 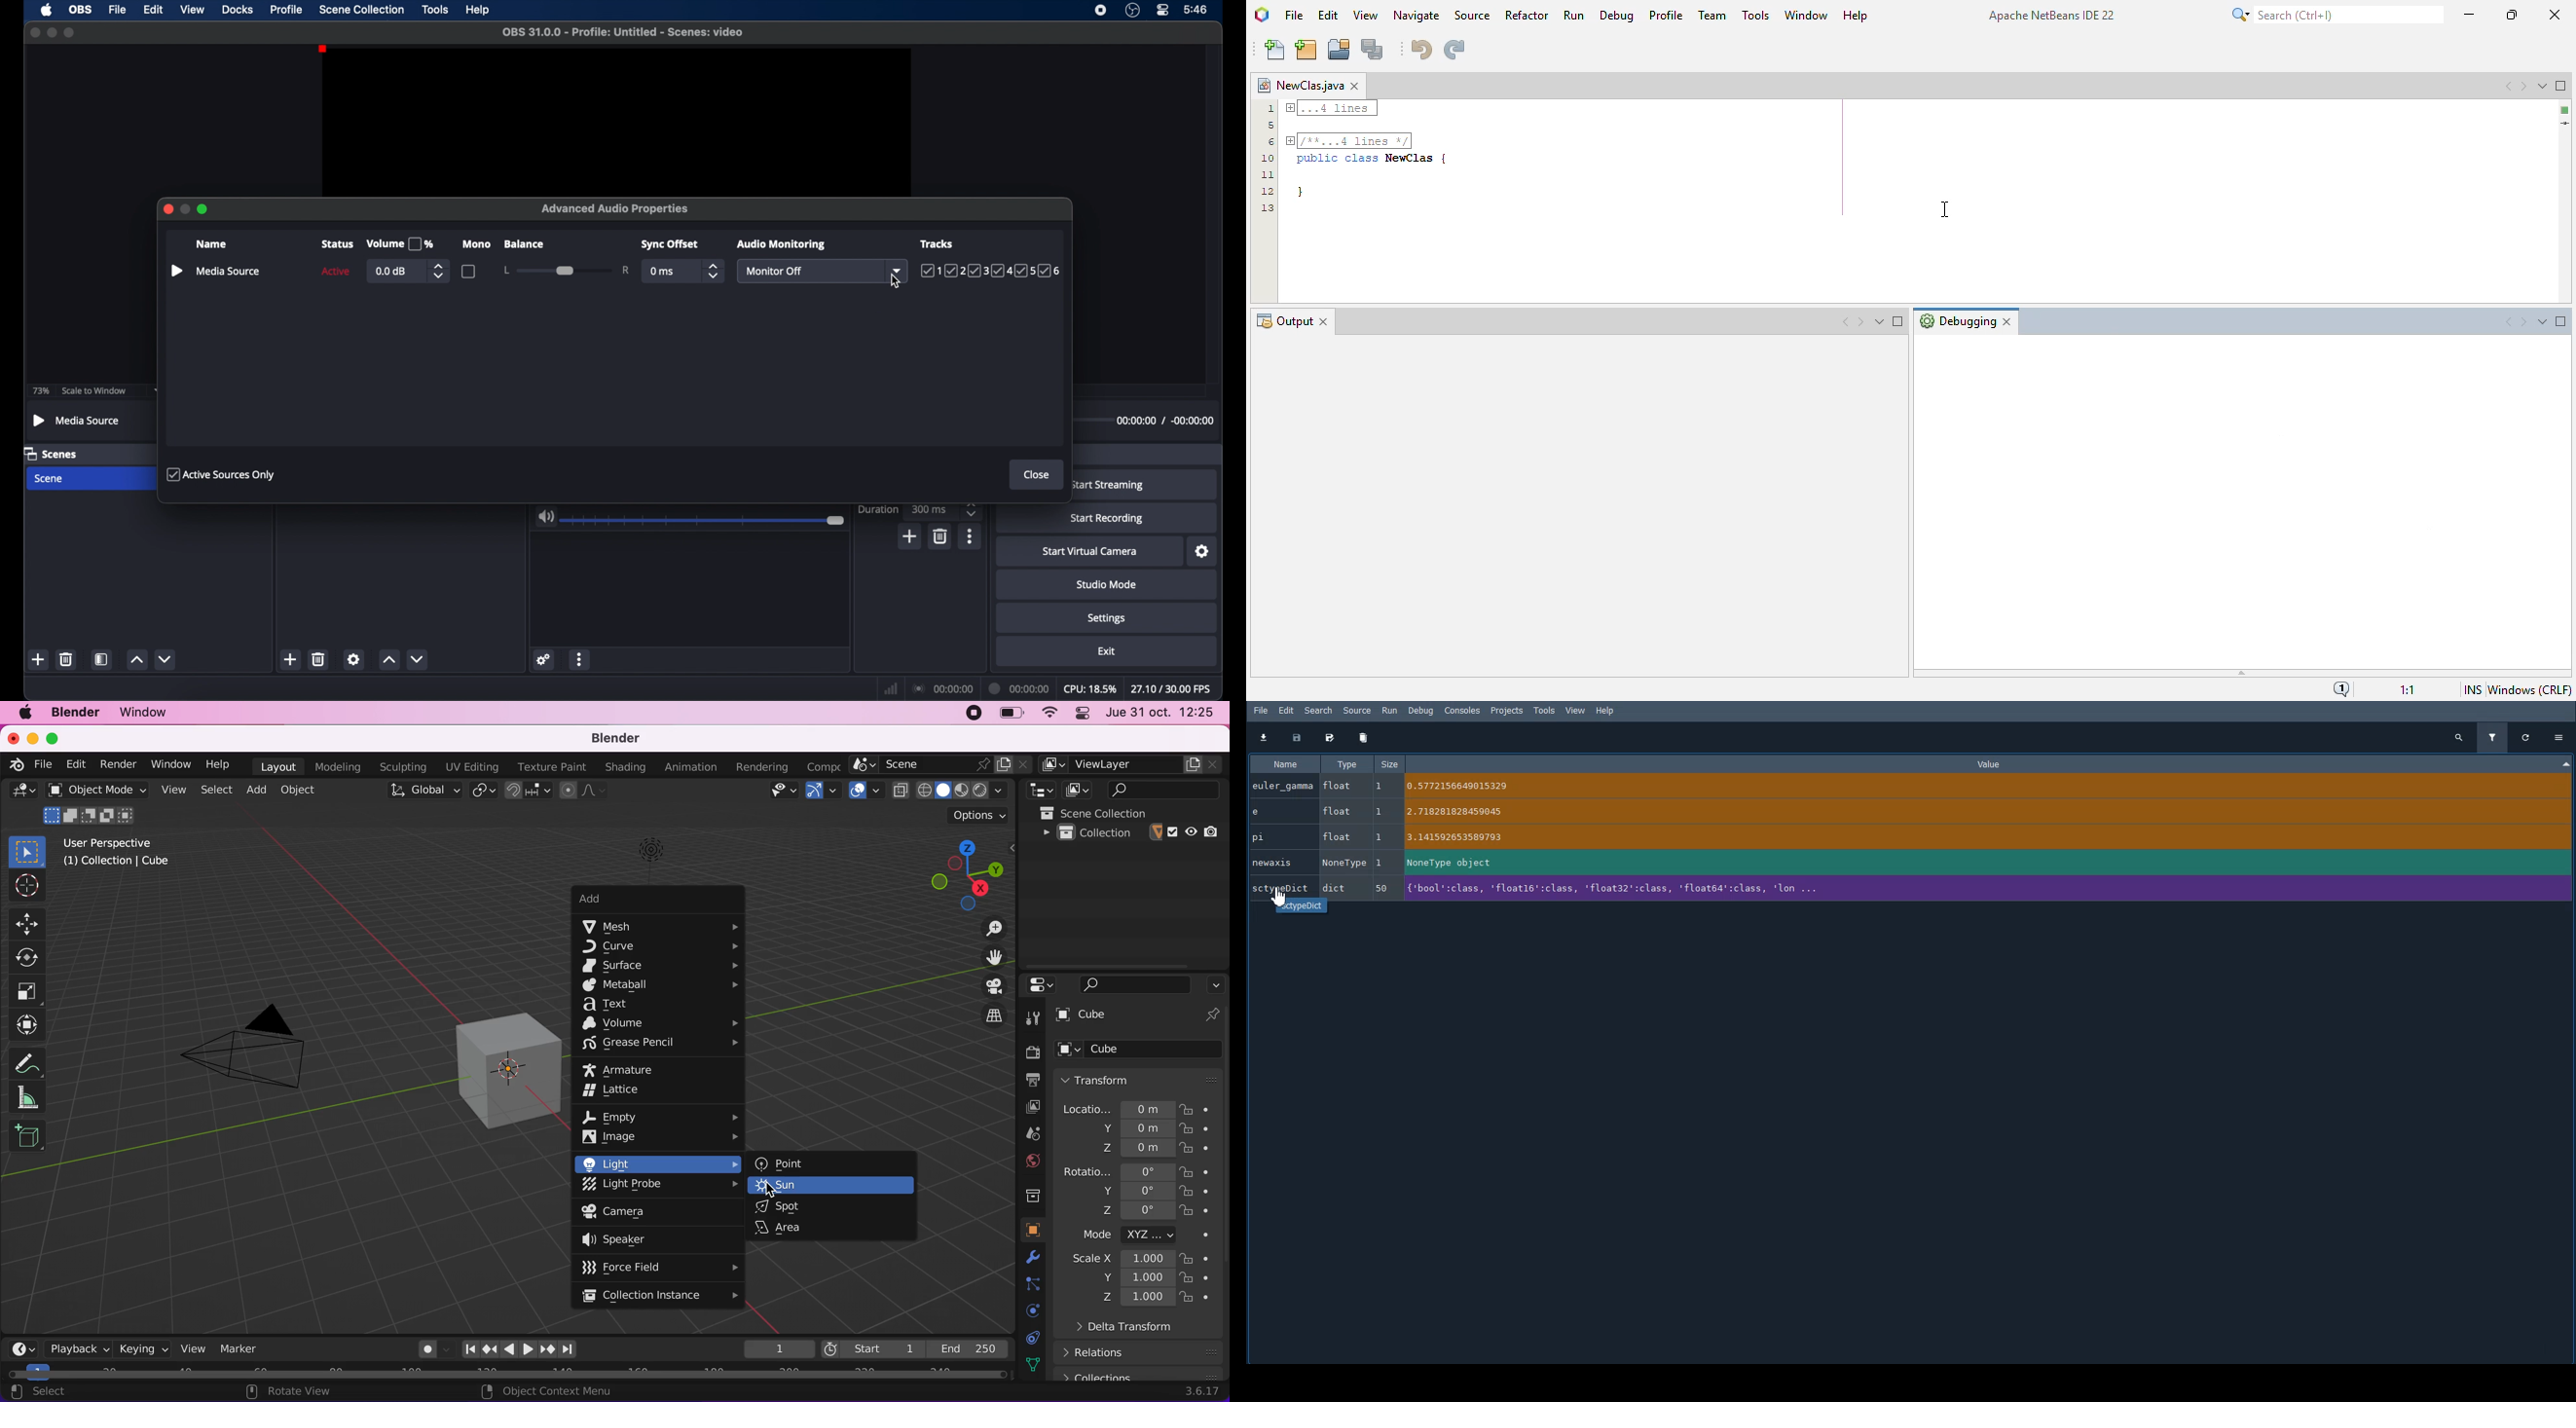 I want to click on lock, so click(x=1205, y=1298).